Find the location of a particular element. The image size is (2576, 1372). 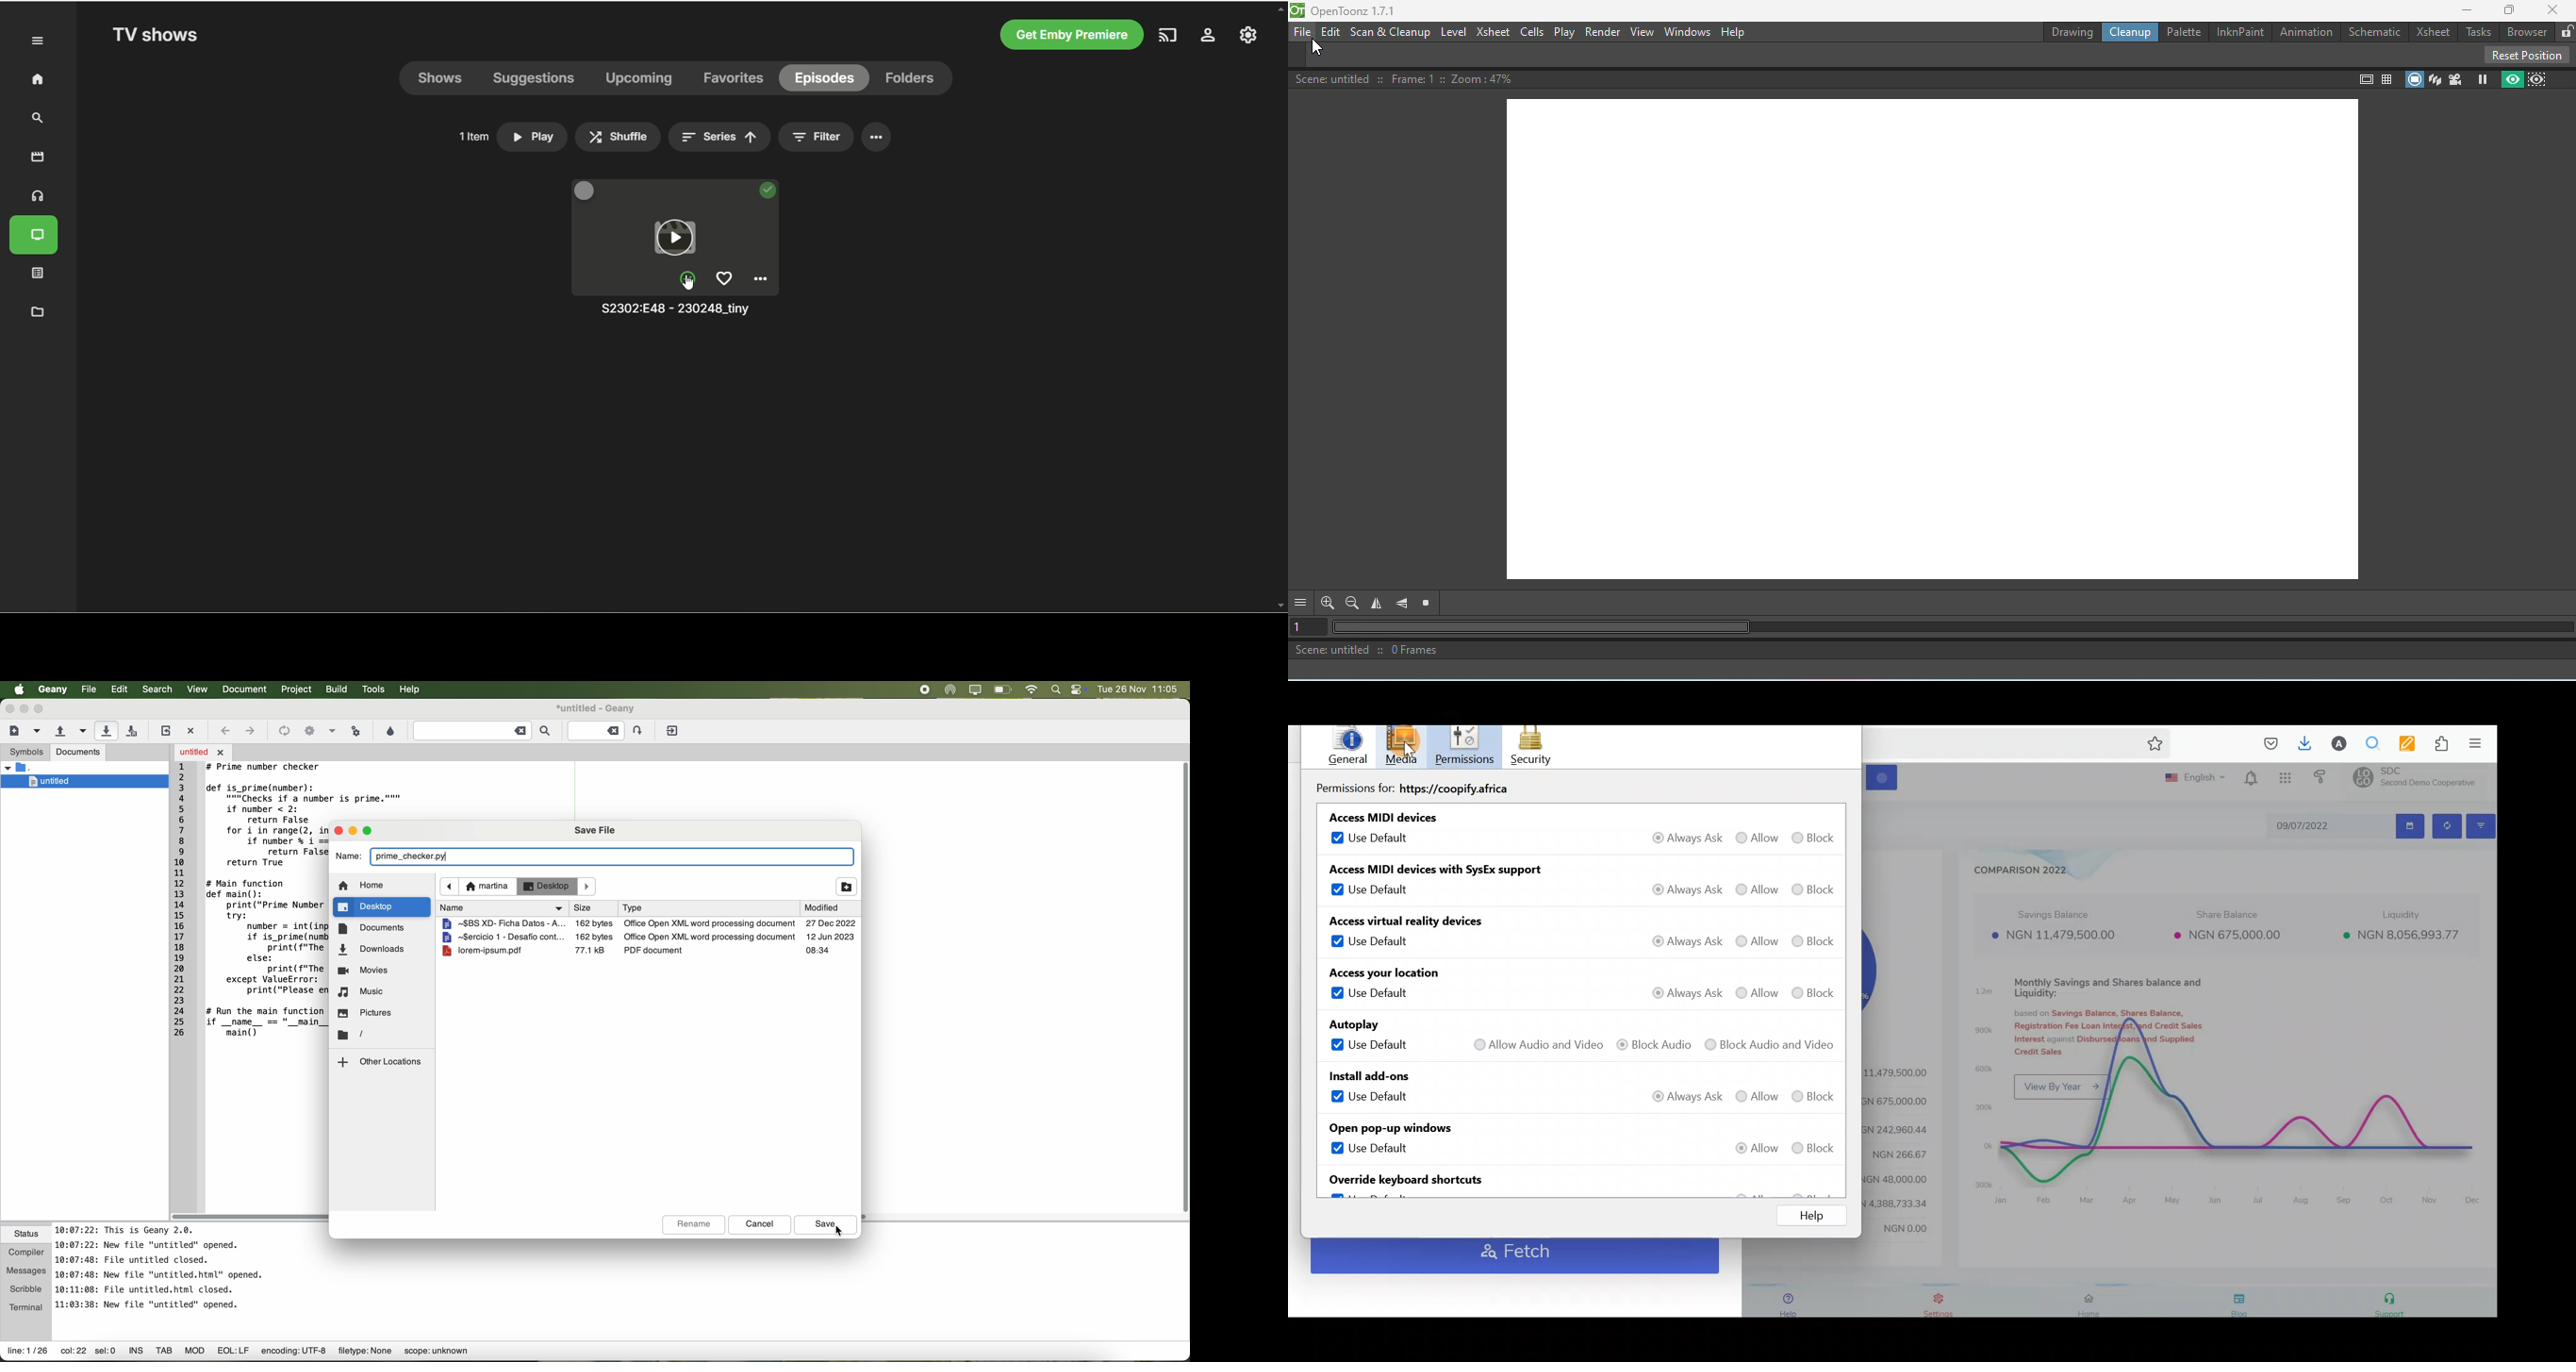

Block is located at coordinates (1815, 891).